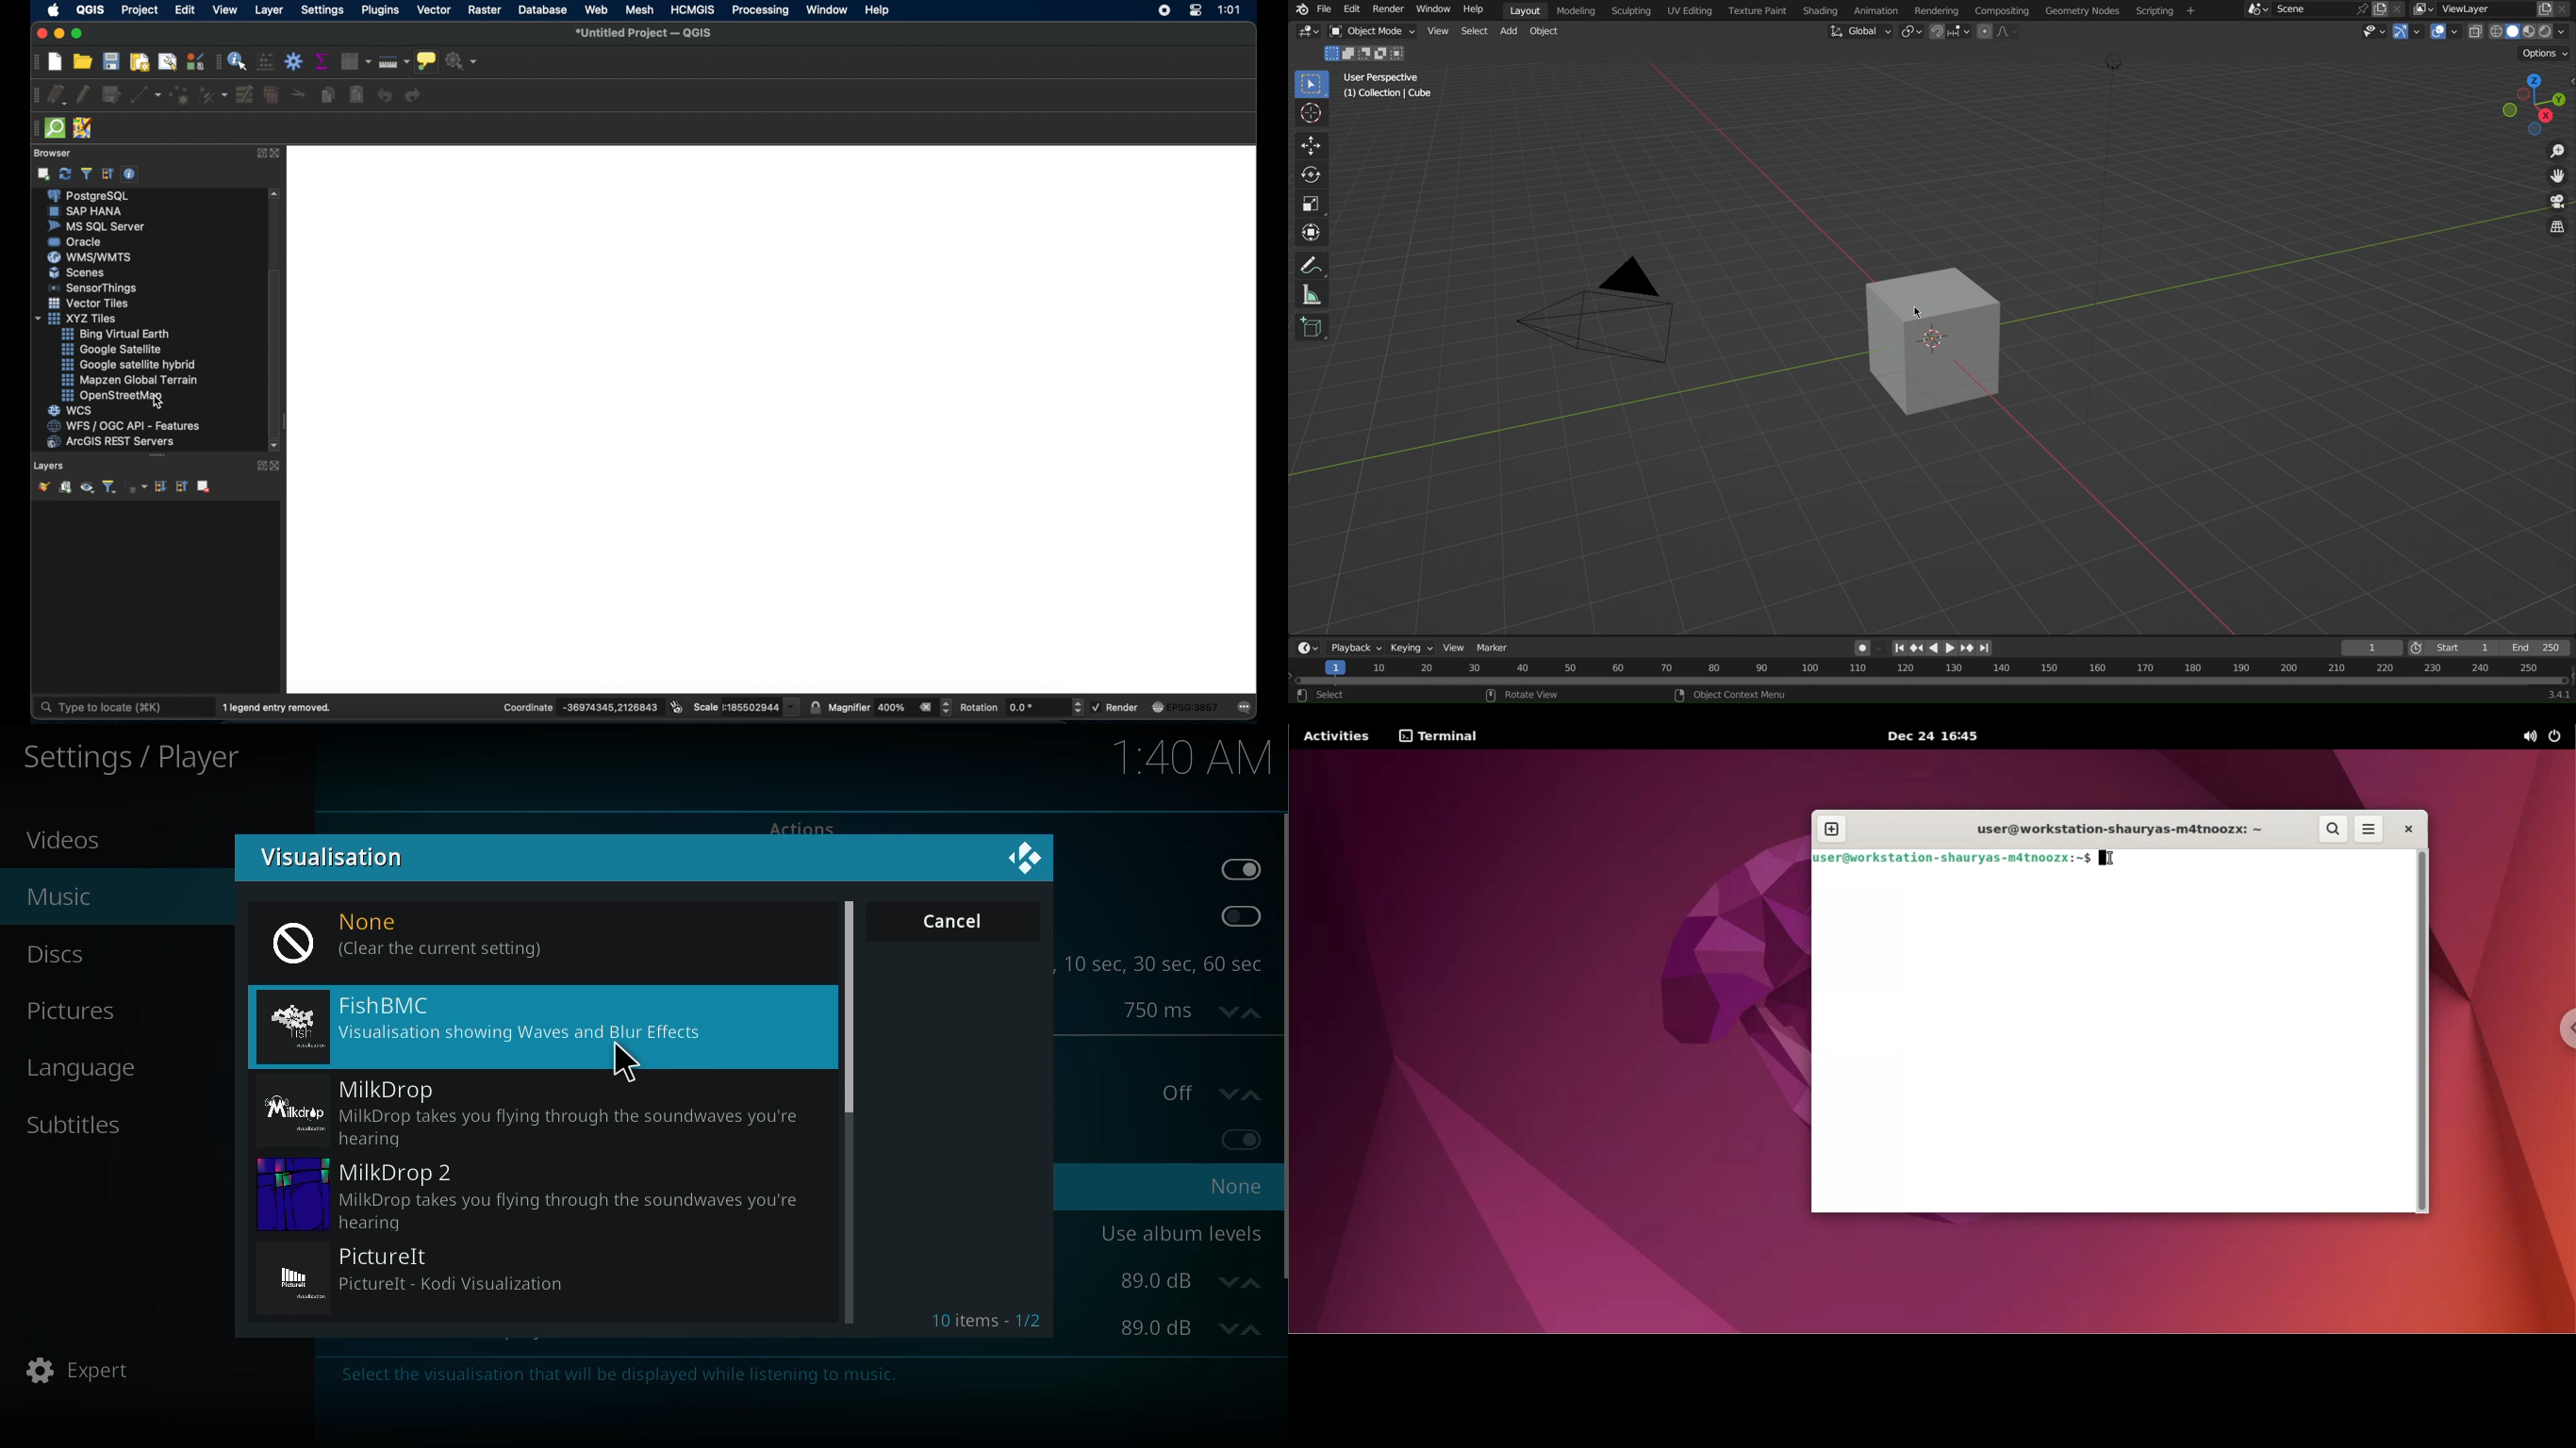 The width and height of the screenshot is (2576, 1456). Describe the element at coordinates (294, 61) in the screenshot. I see `toolbox` at that location.